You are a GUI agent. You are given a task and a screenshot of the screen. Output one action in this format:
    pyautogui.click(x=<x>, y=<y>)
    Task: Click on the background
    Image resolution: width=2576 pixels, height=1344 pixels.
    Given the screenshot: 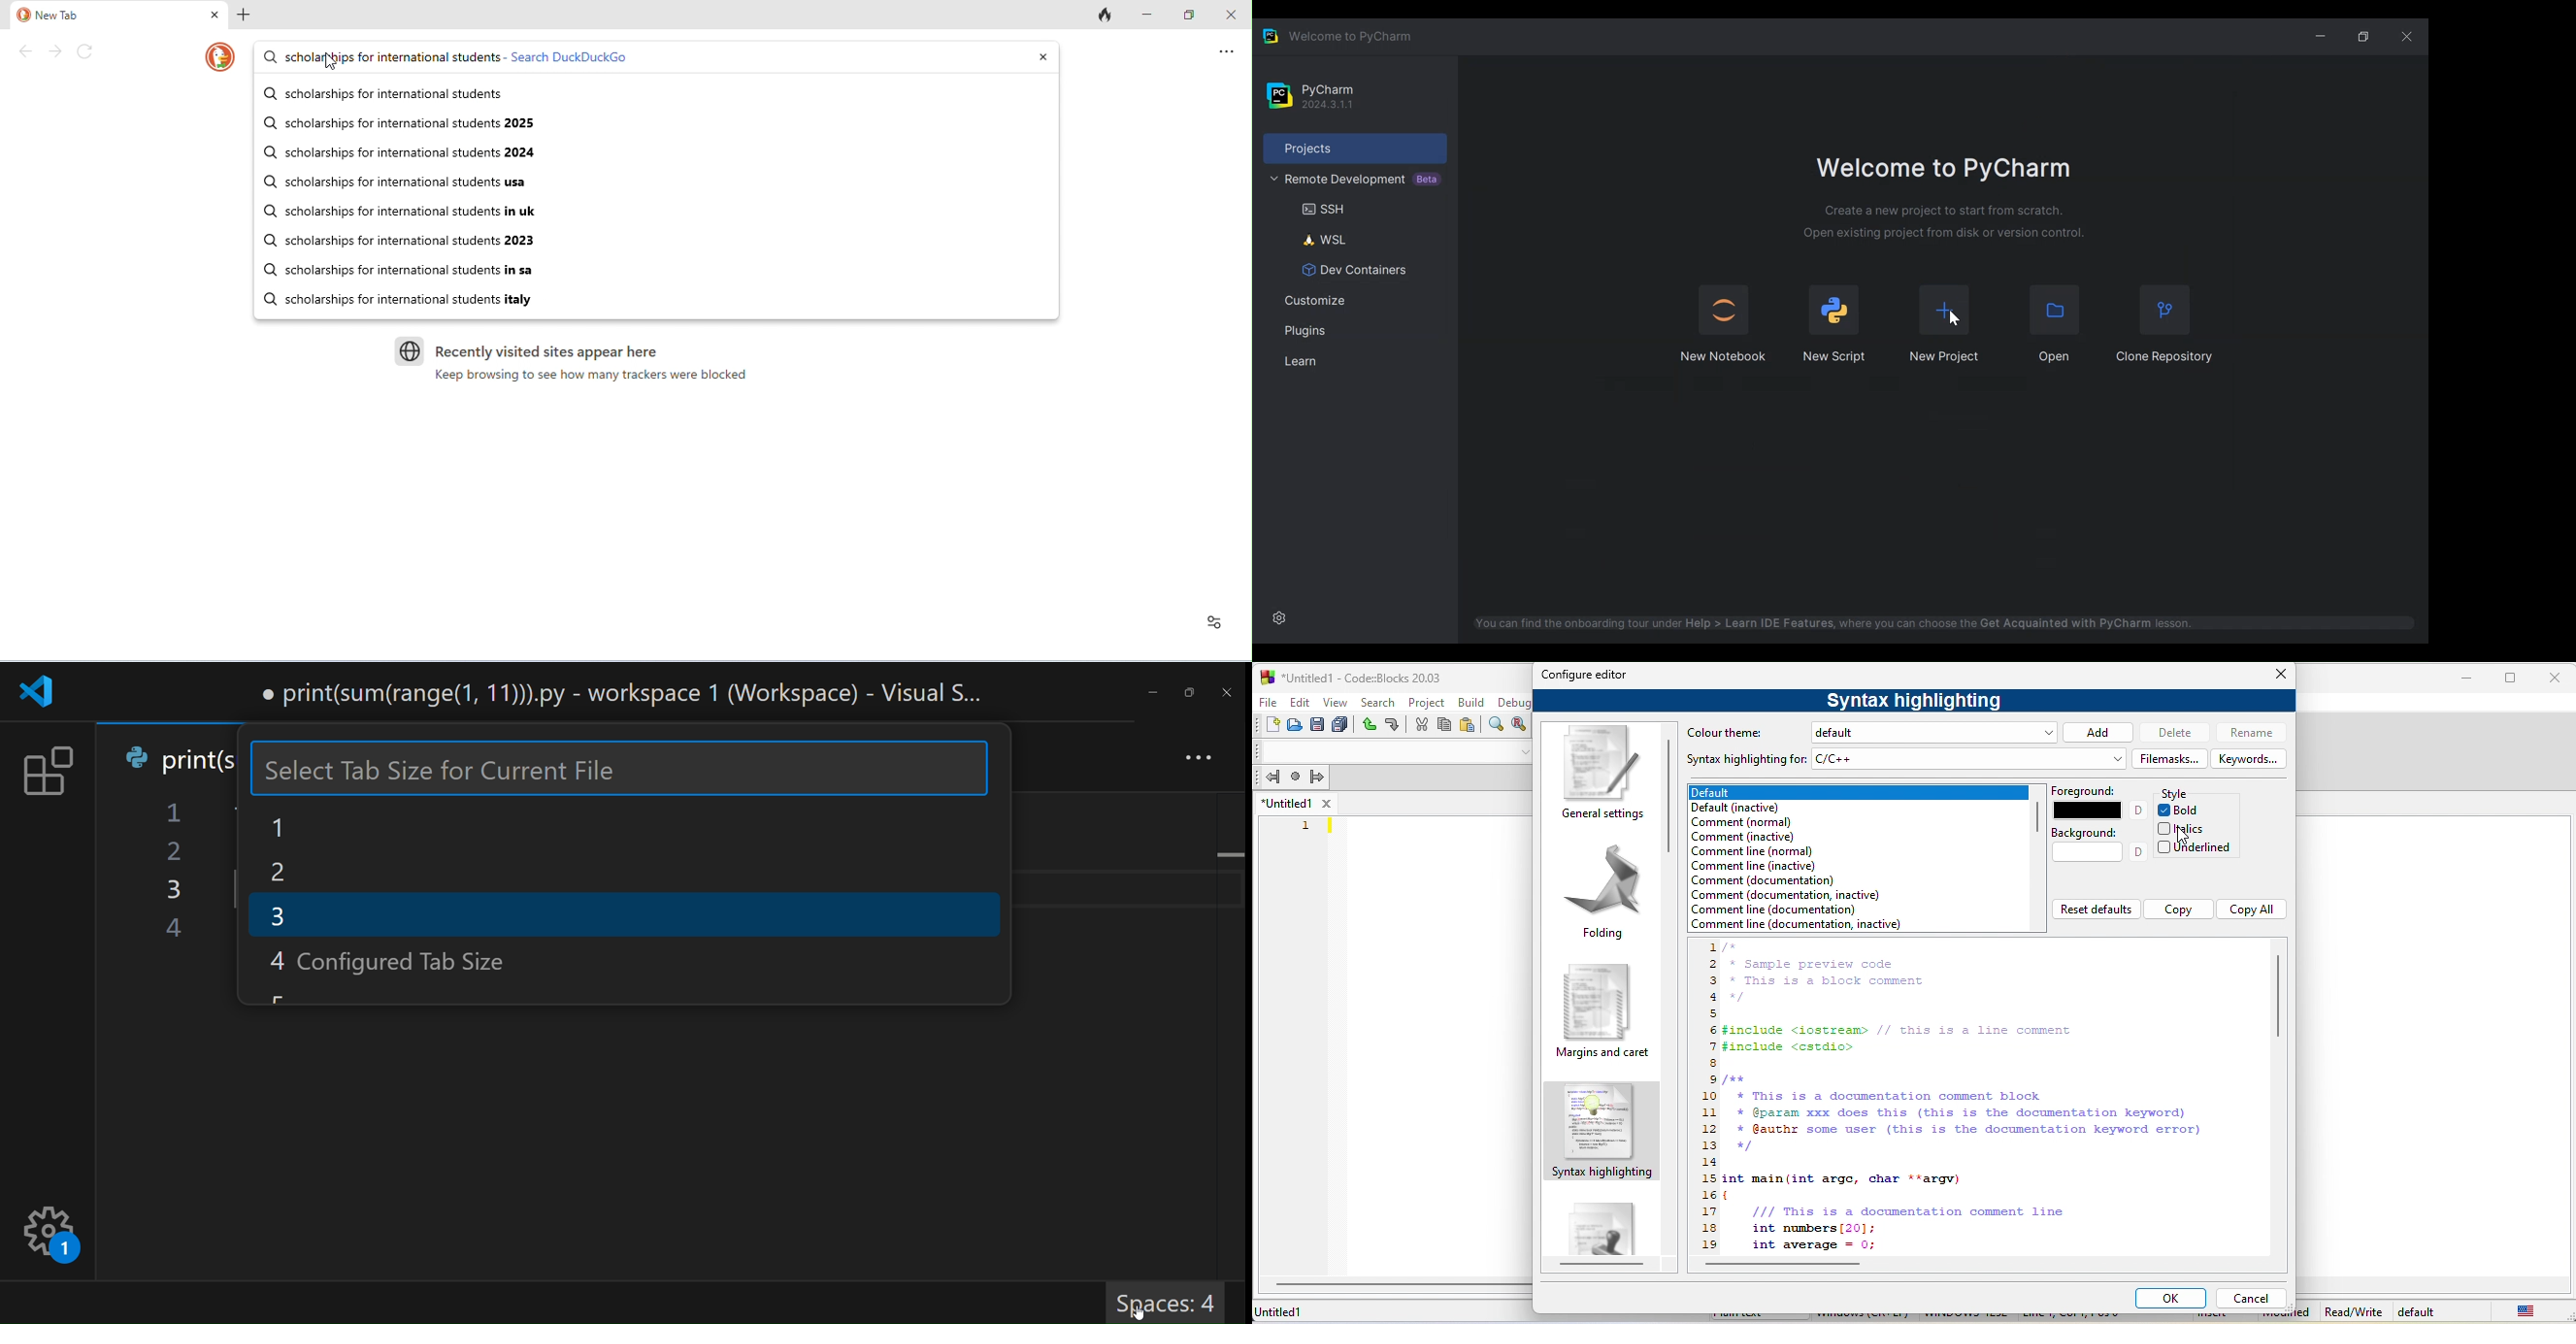 What is the action you would take?
    pyautogui.click(x=2097, y=846)
    